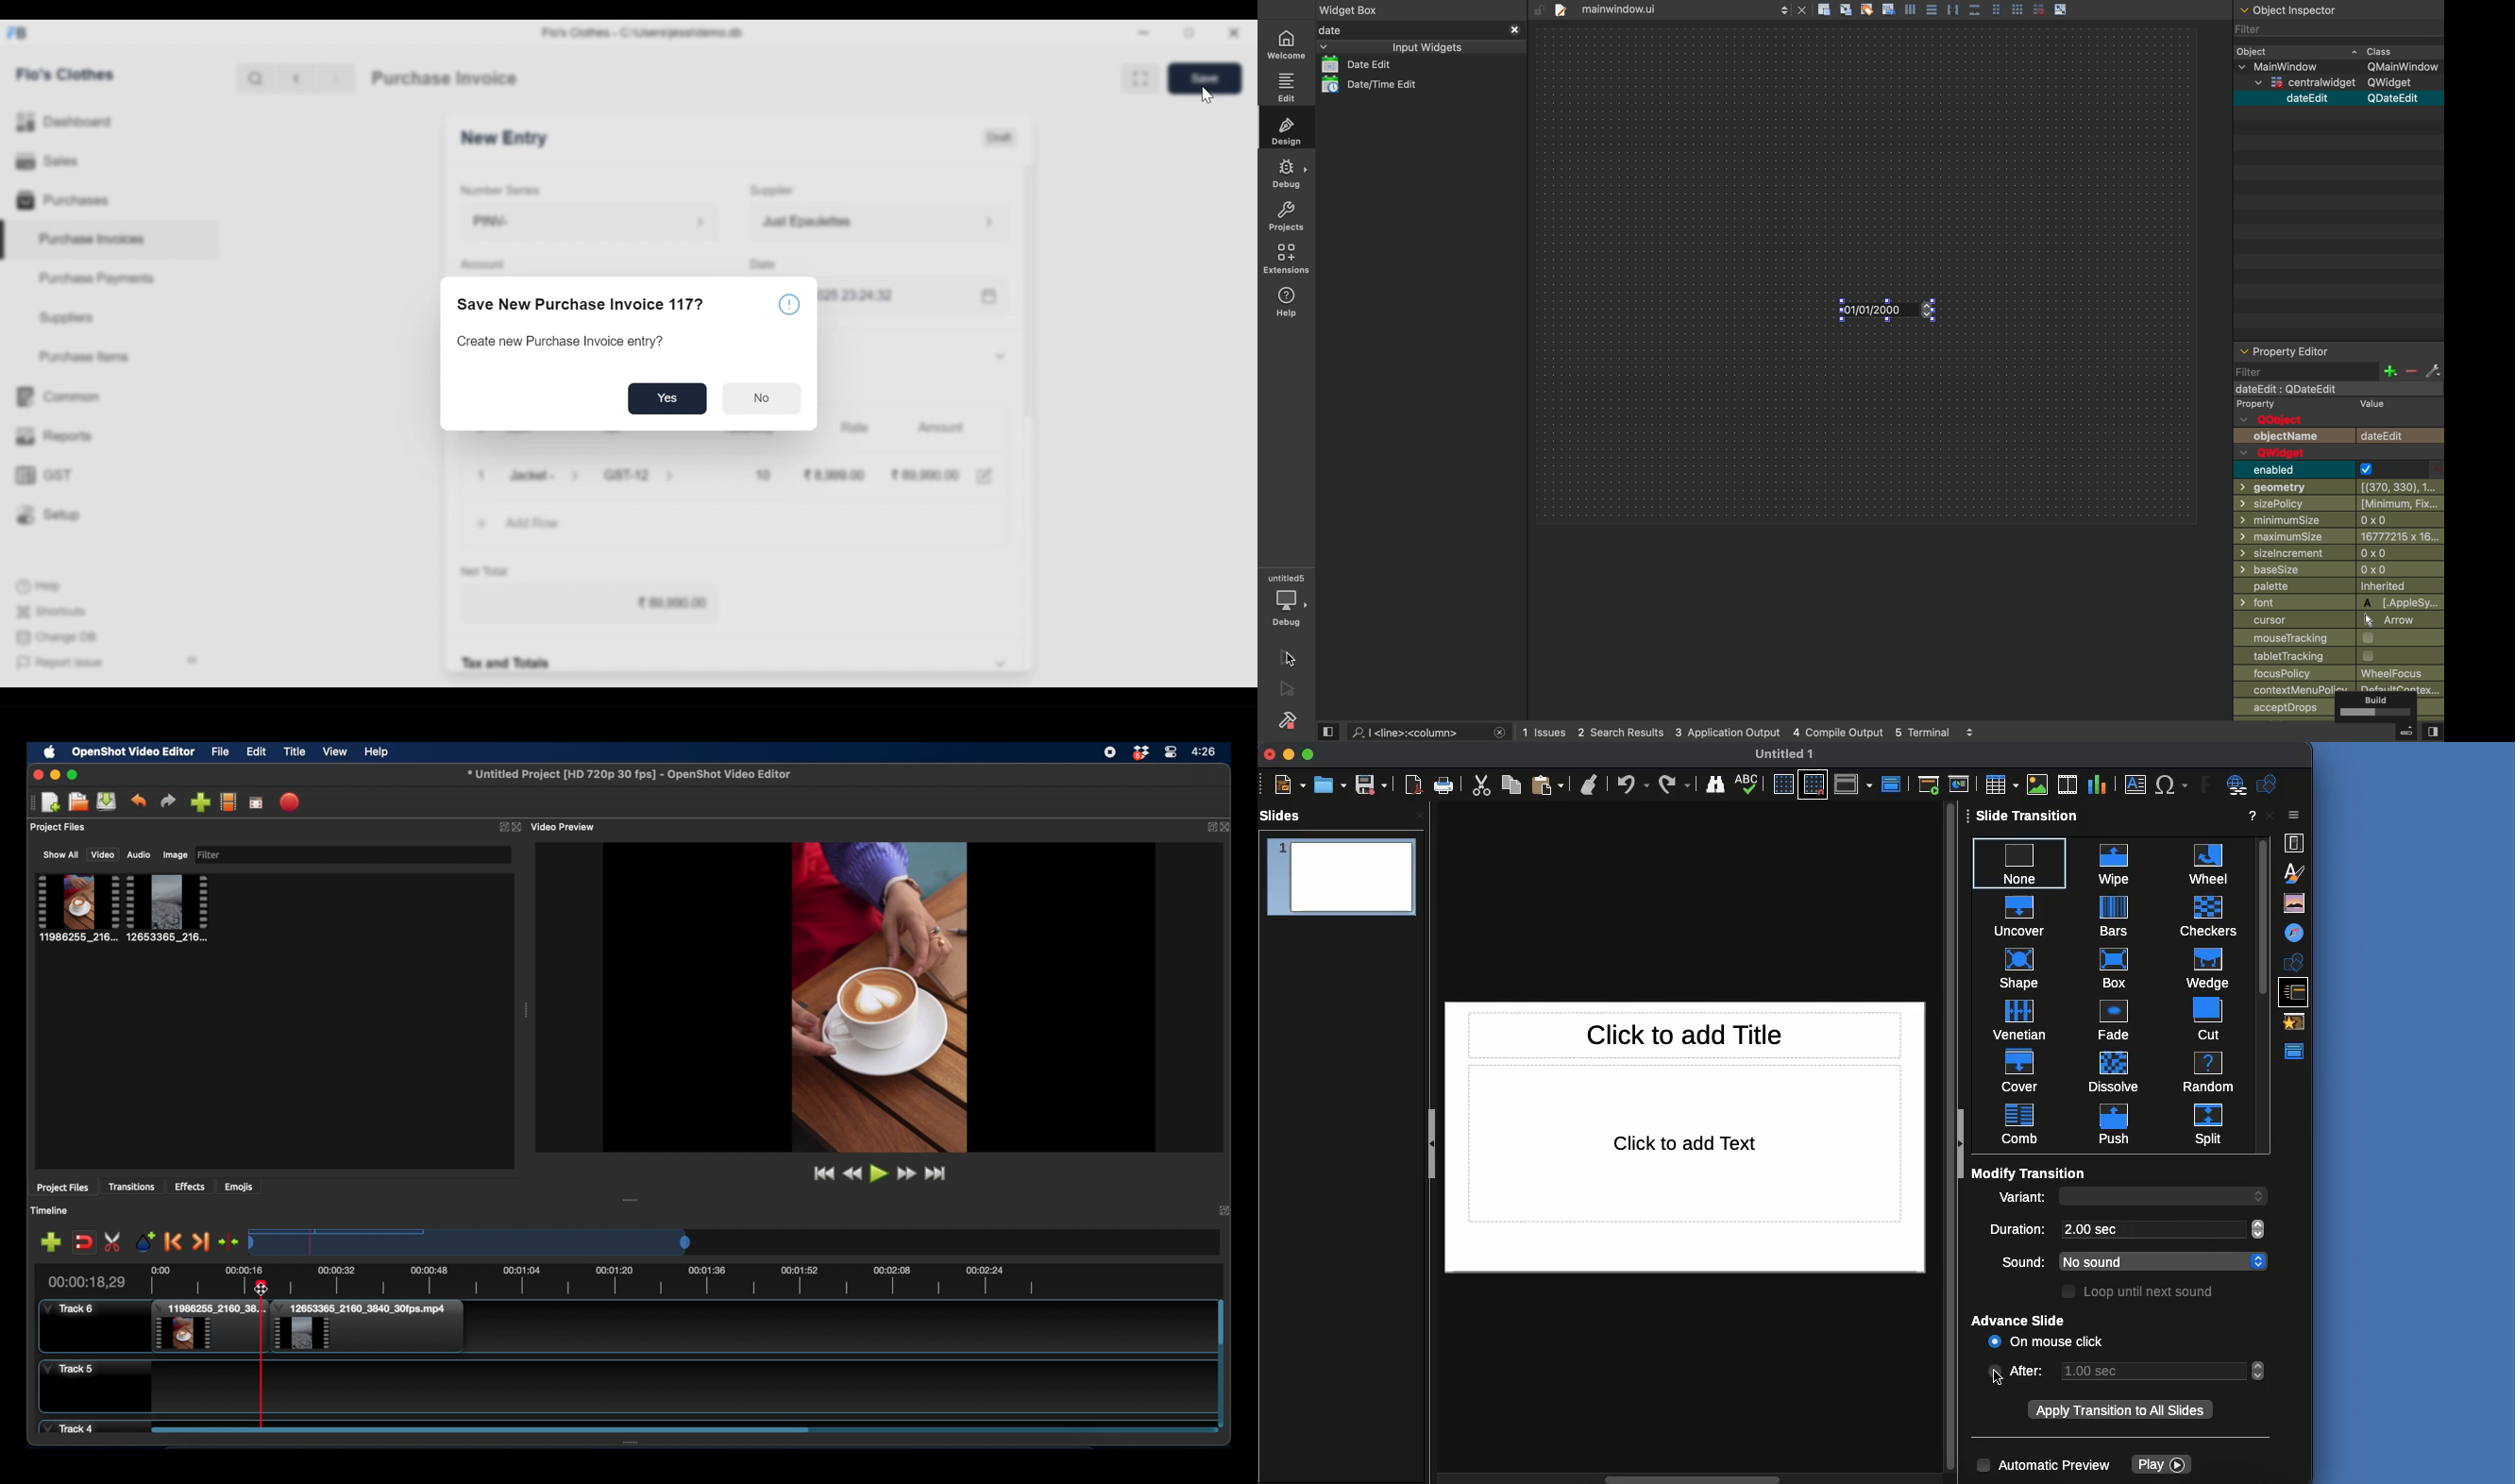  I want to click on openshot video editor, so click(134, 752).